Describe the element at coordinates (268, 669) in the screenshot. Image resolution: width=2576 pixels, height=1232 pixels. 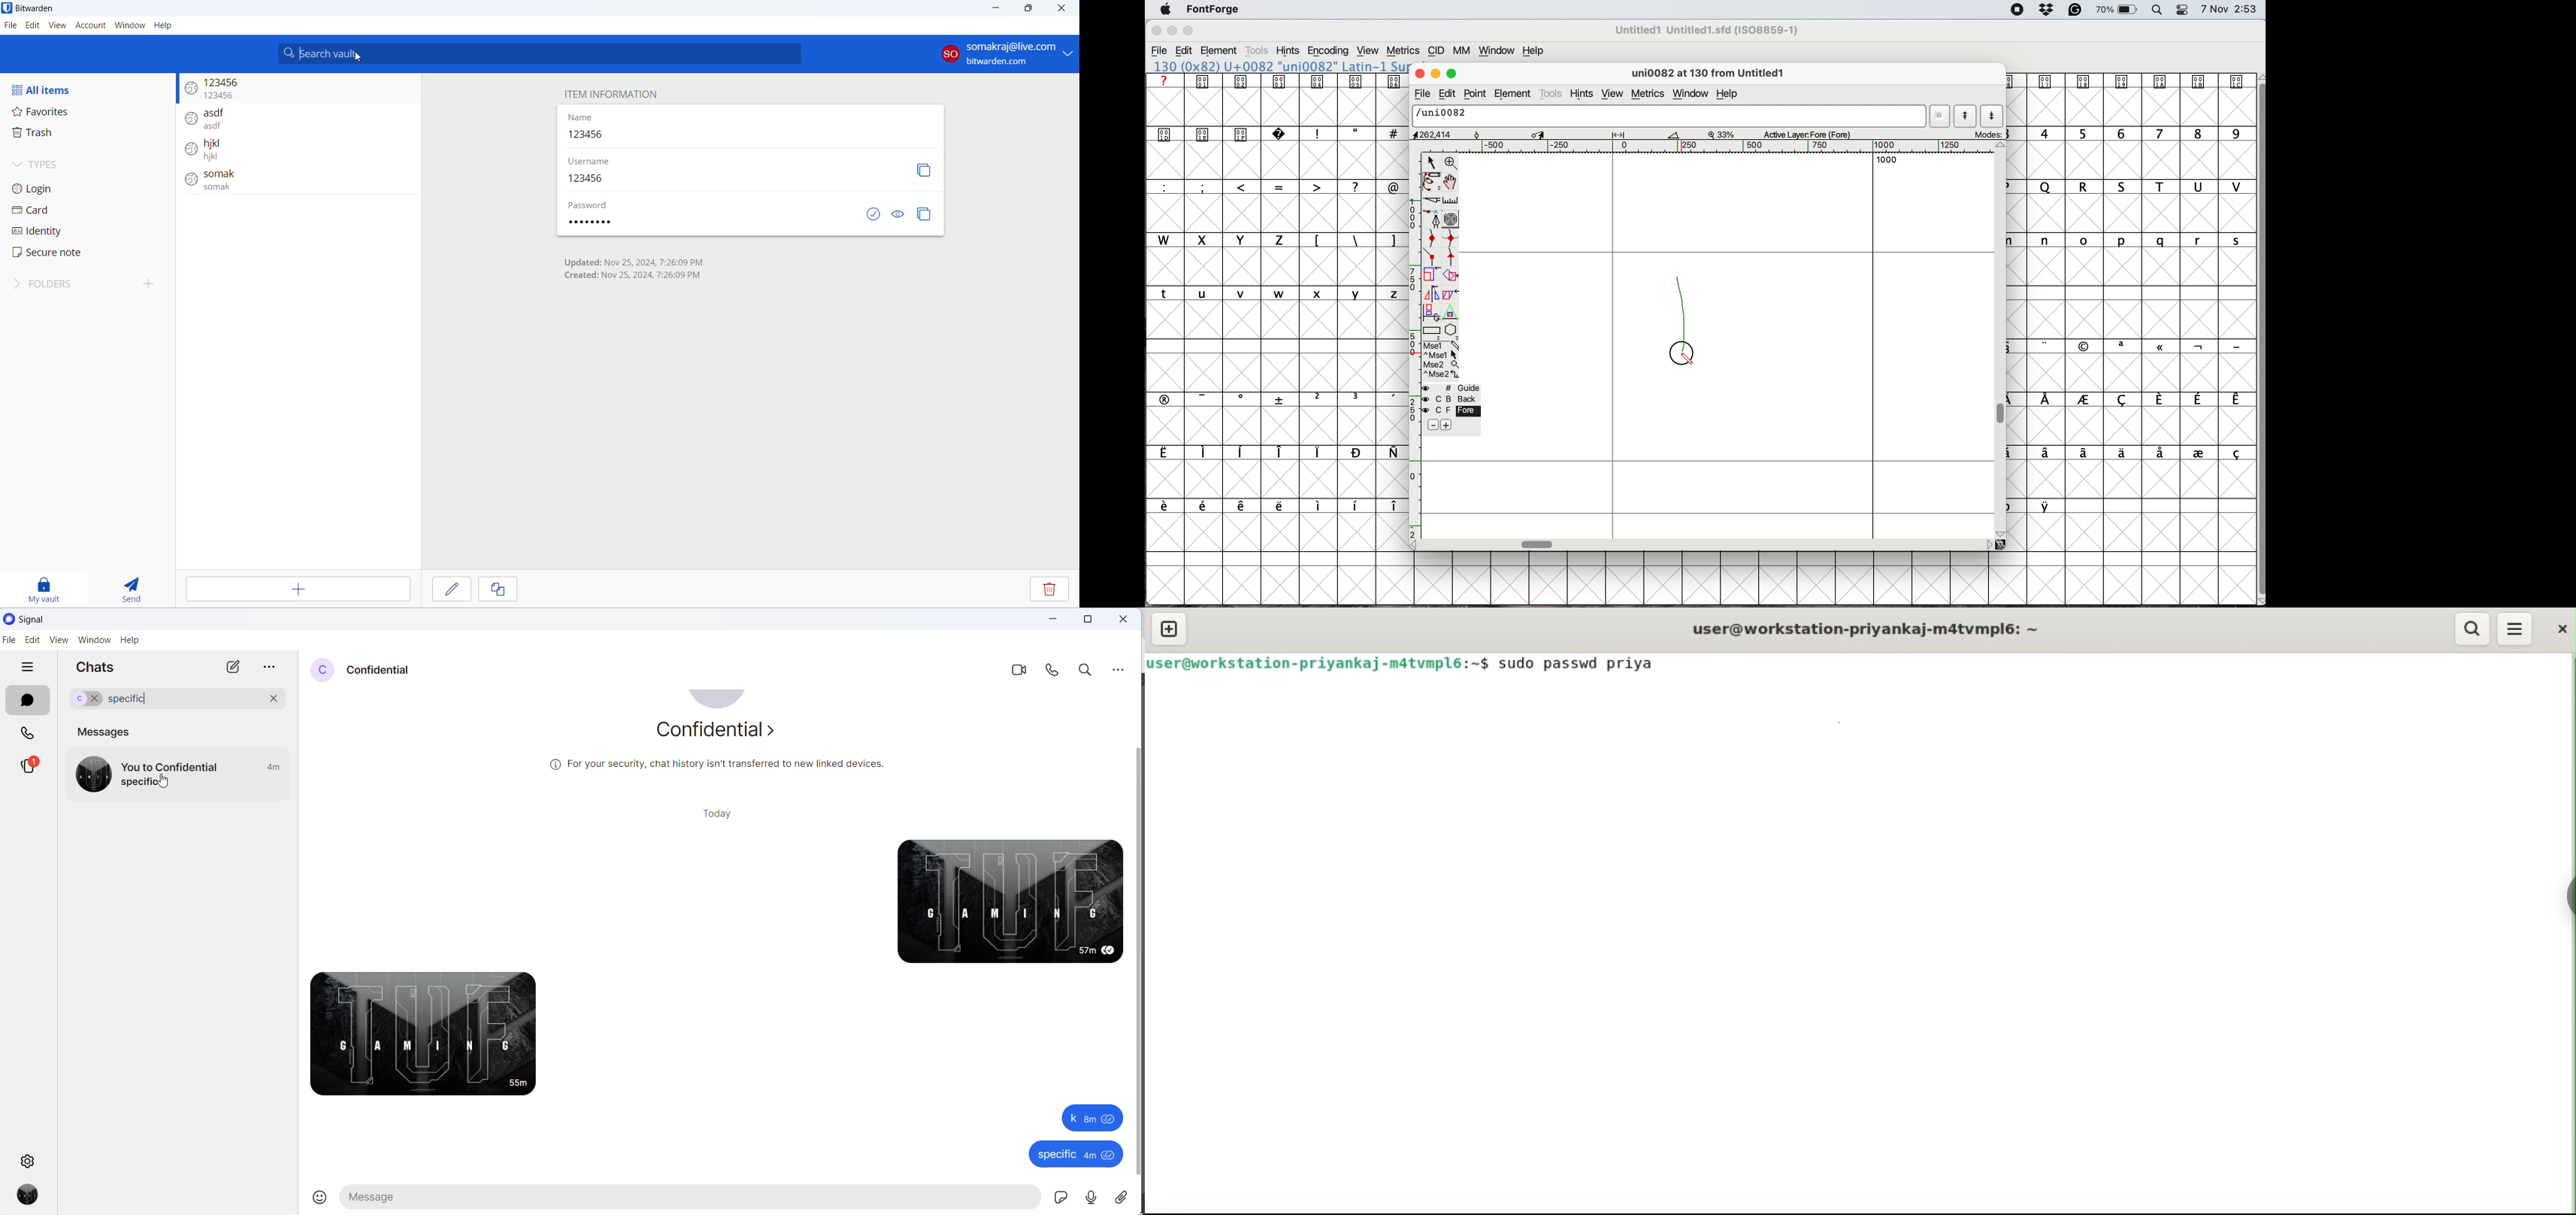
I see `more options` at that location.